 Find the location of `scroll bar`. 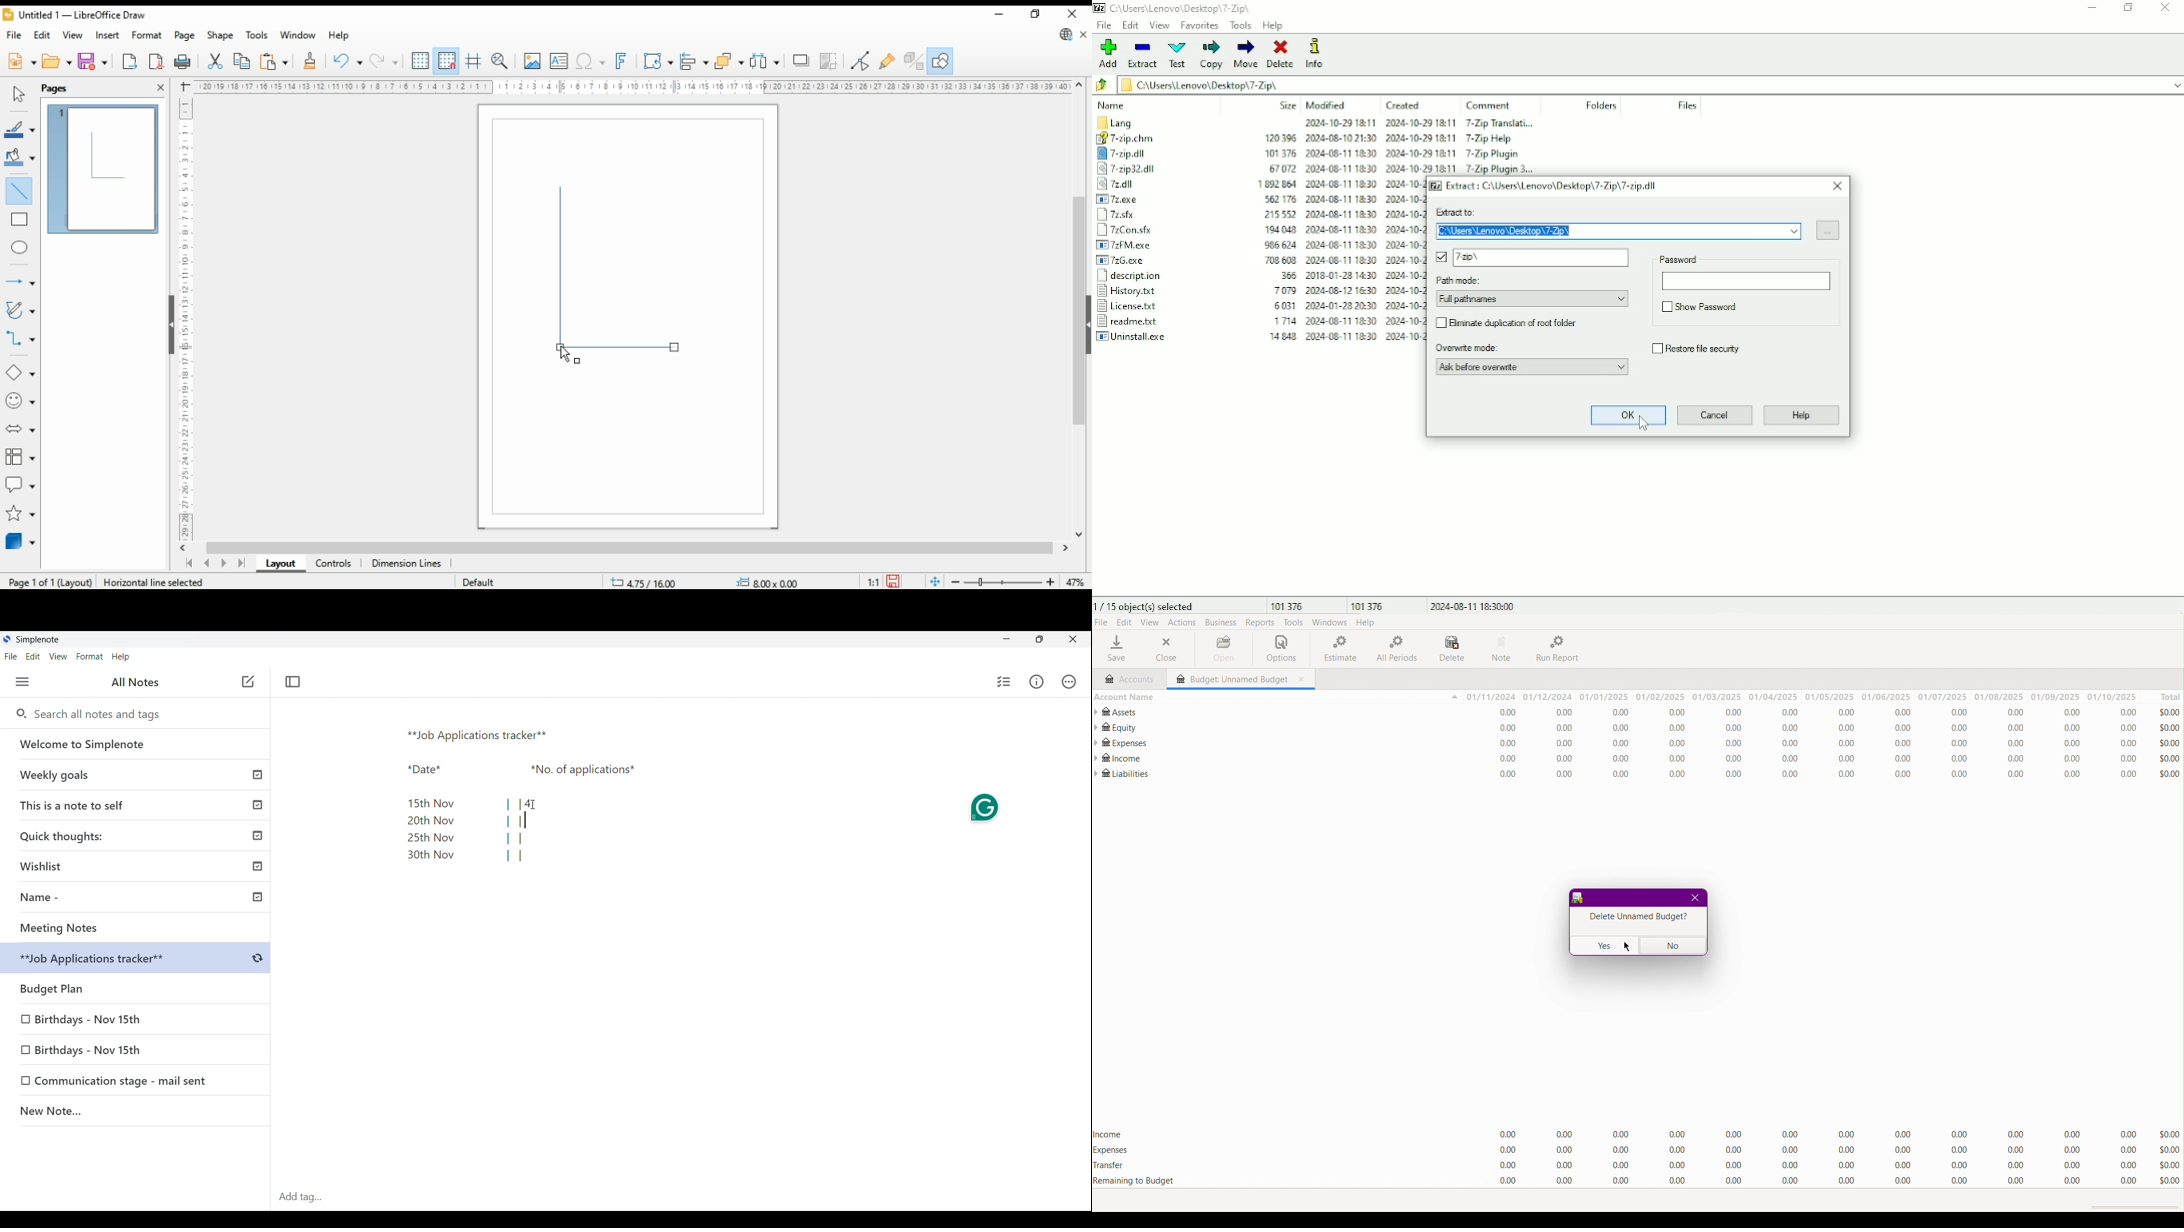

scroll bar is located at coordinates (169, 323).